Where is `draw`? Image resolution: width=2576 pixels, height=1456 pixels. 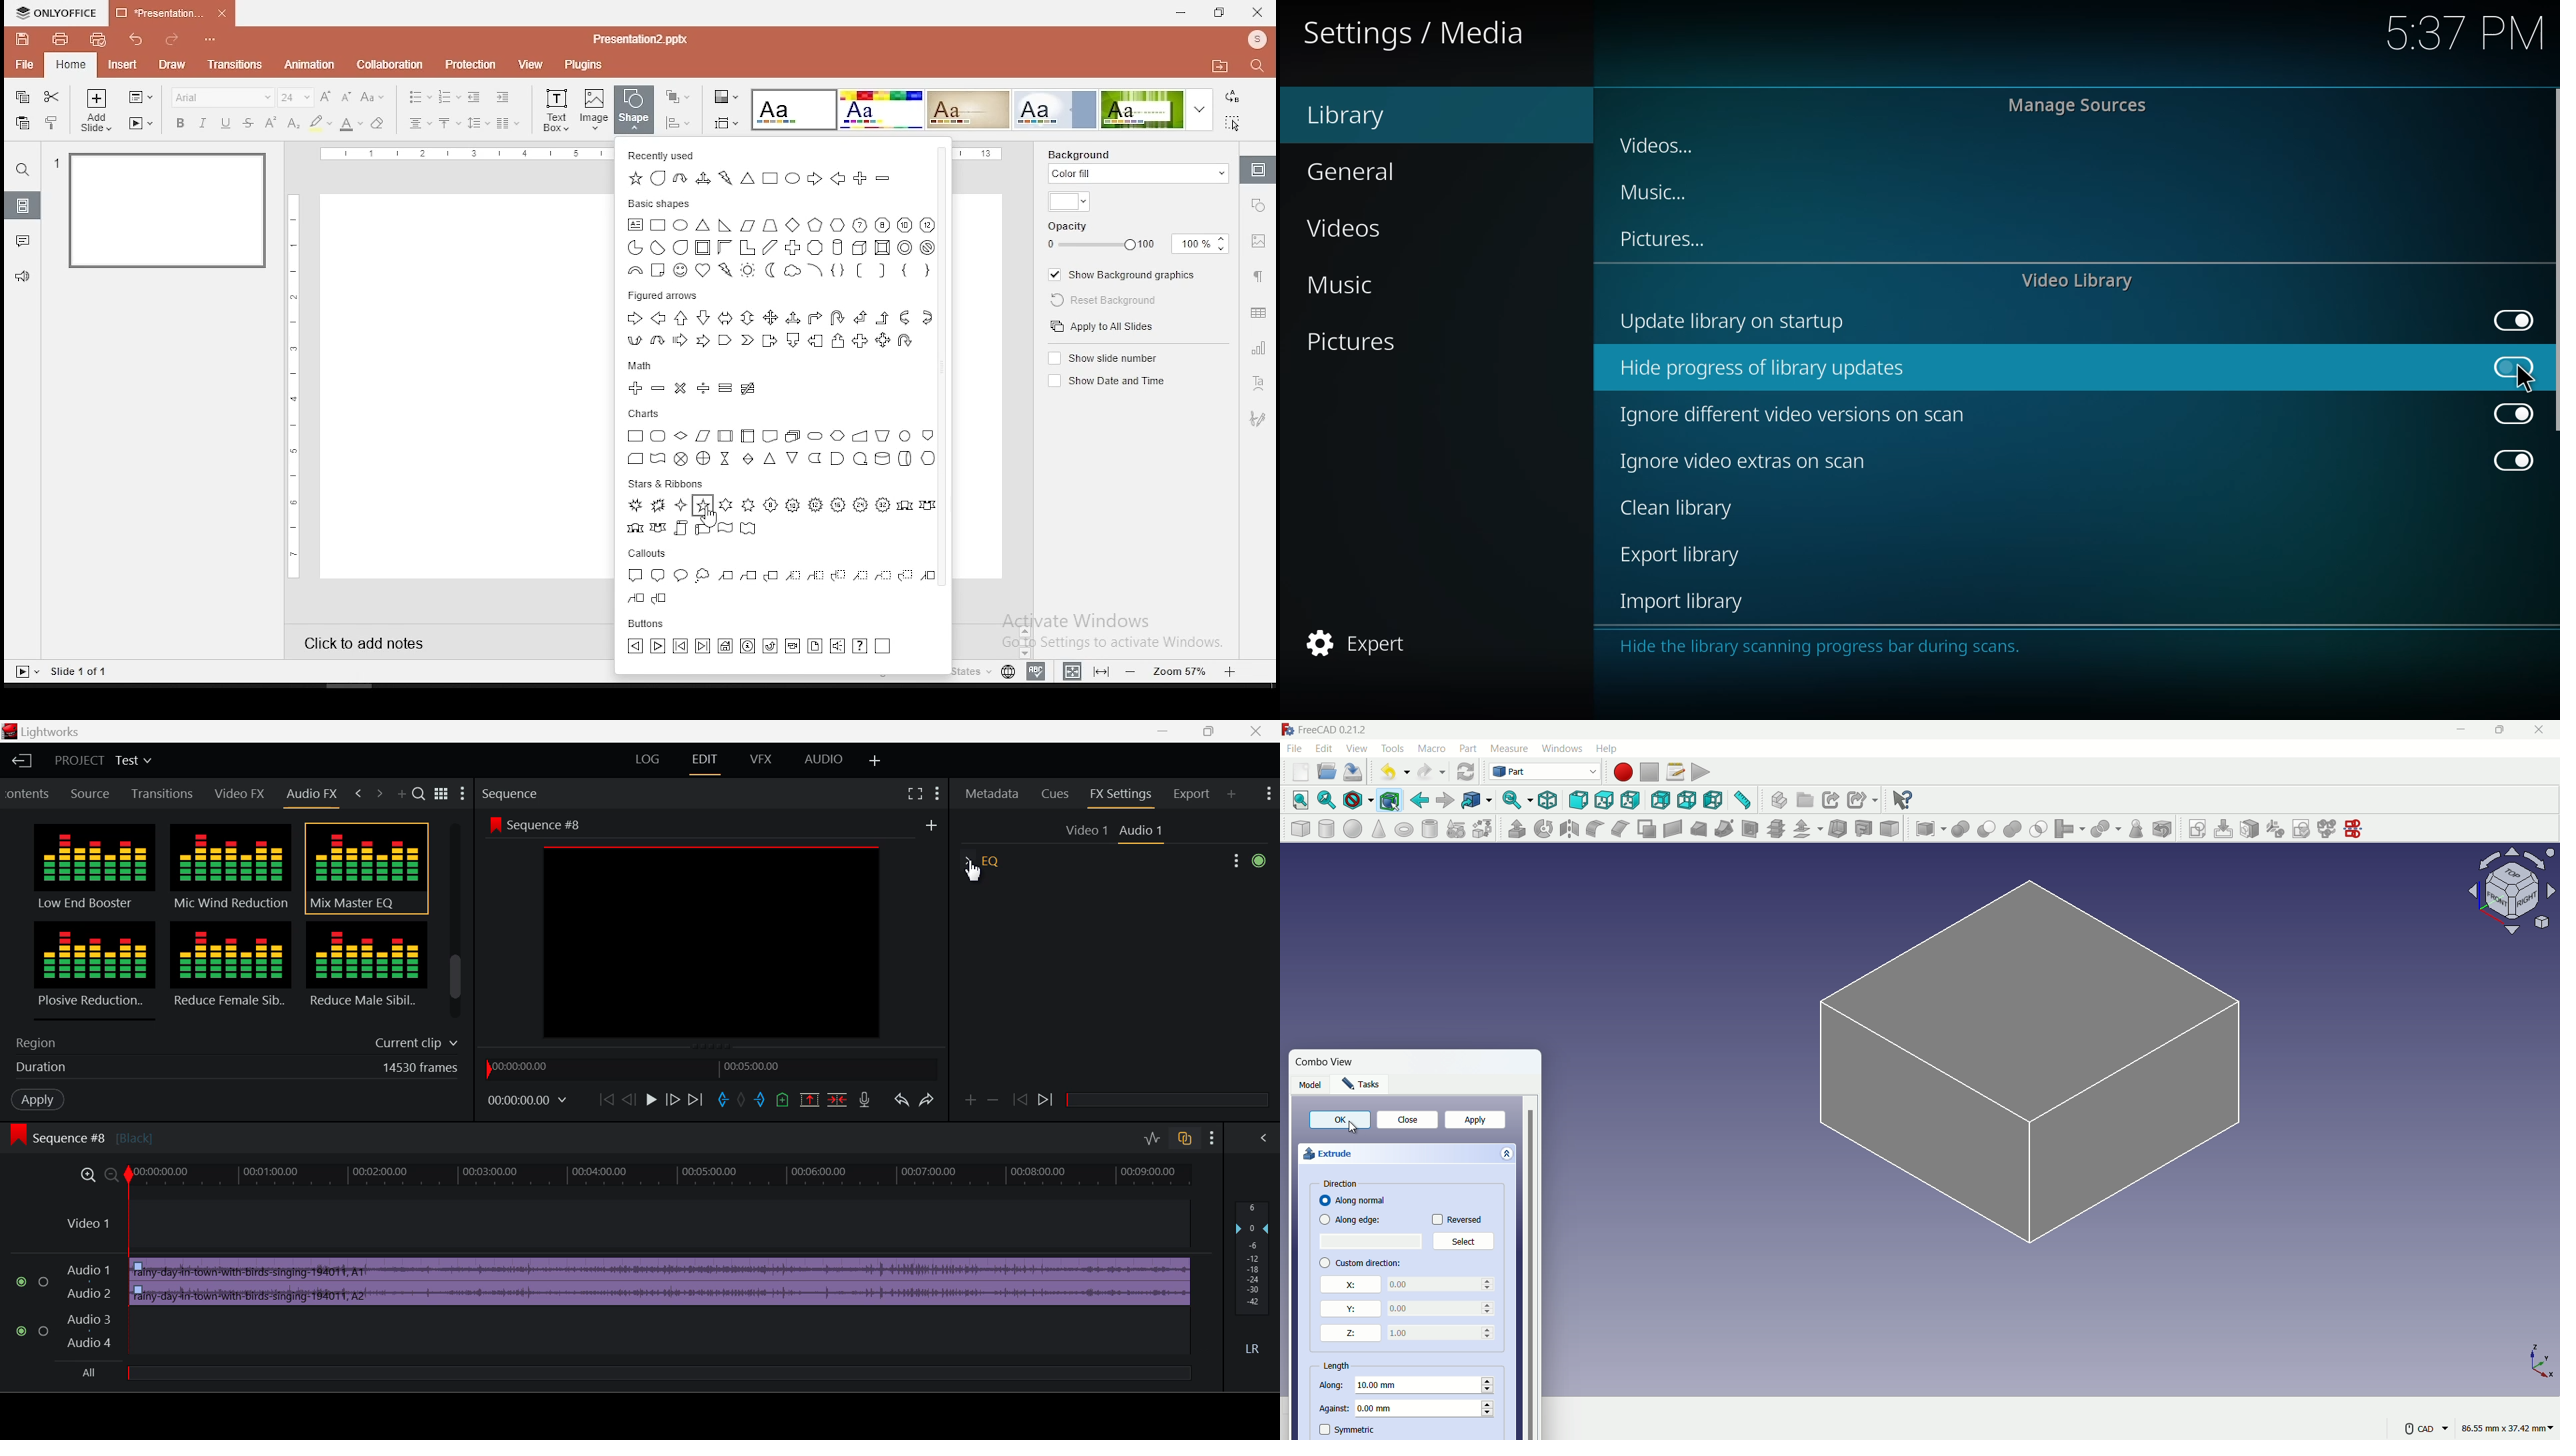
draw is located at coordinates (173, 65).